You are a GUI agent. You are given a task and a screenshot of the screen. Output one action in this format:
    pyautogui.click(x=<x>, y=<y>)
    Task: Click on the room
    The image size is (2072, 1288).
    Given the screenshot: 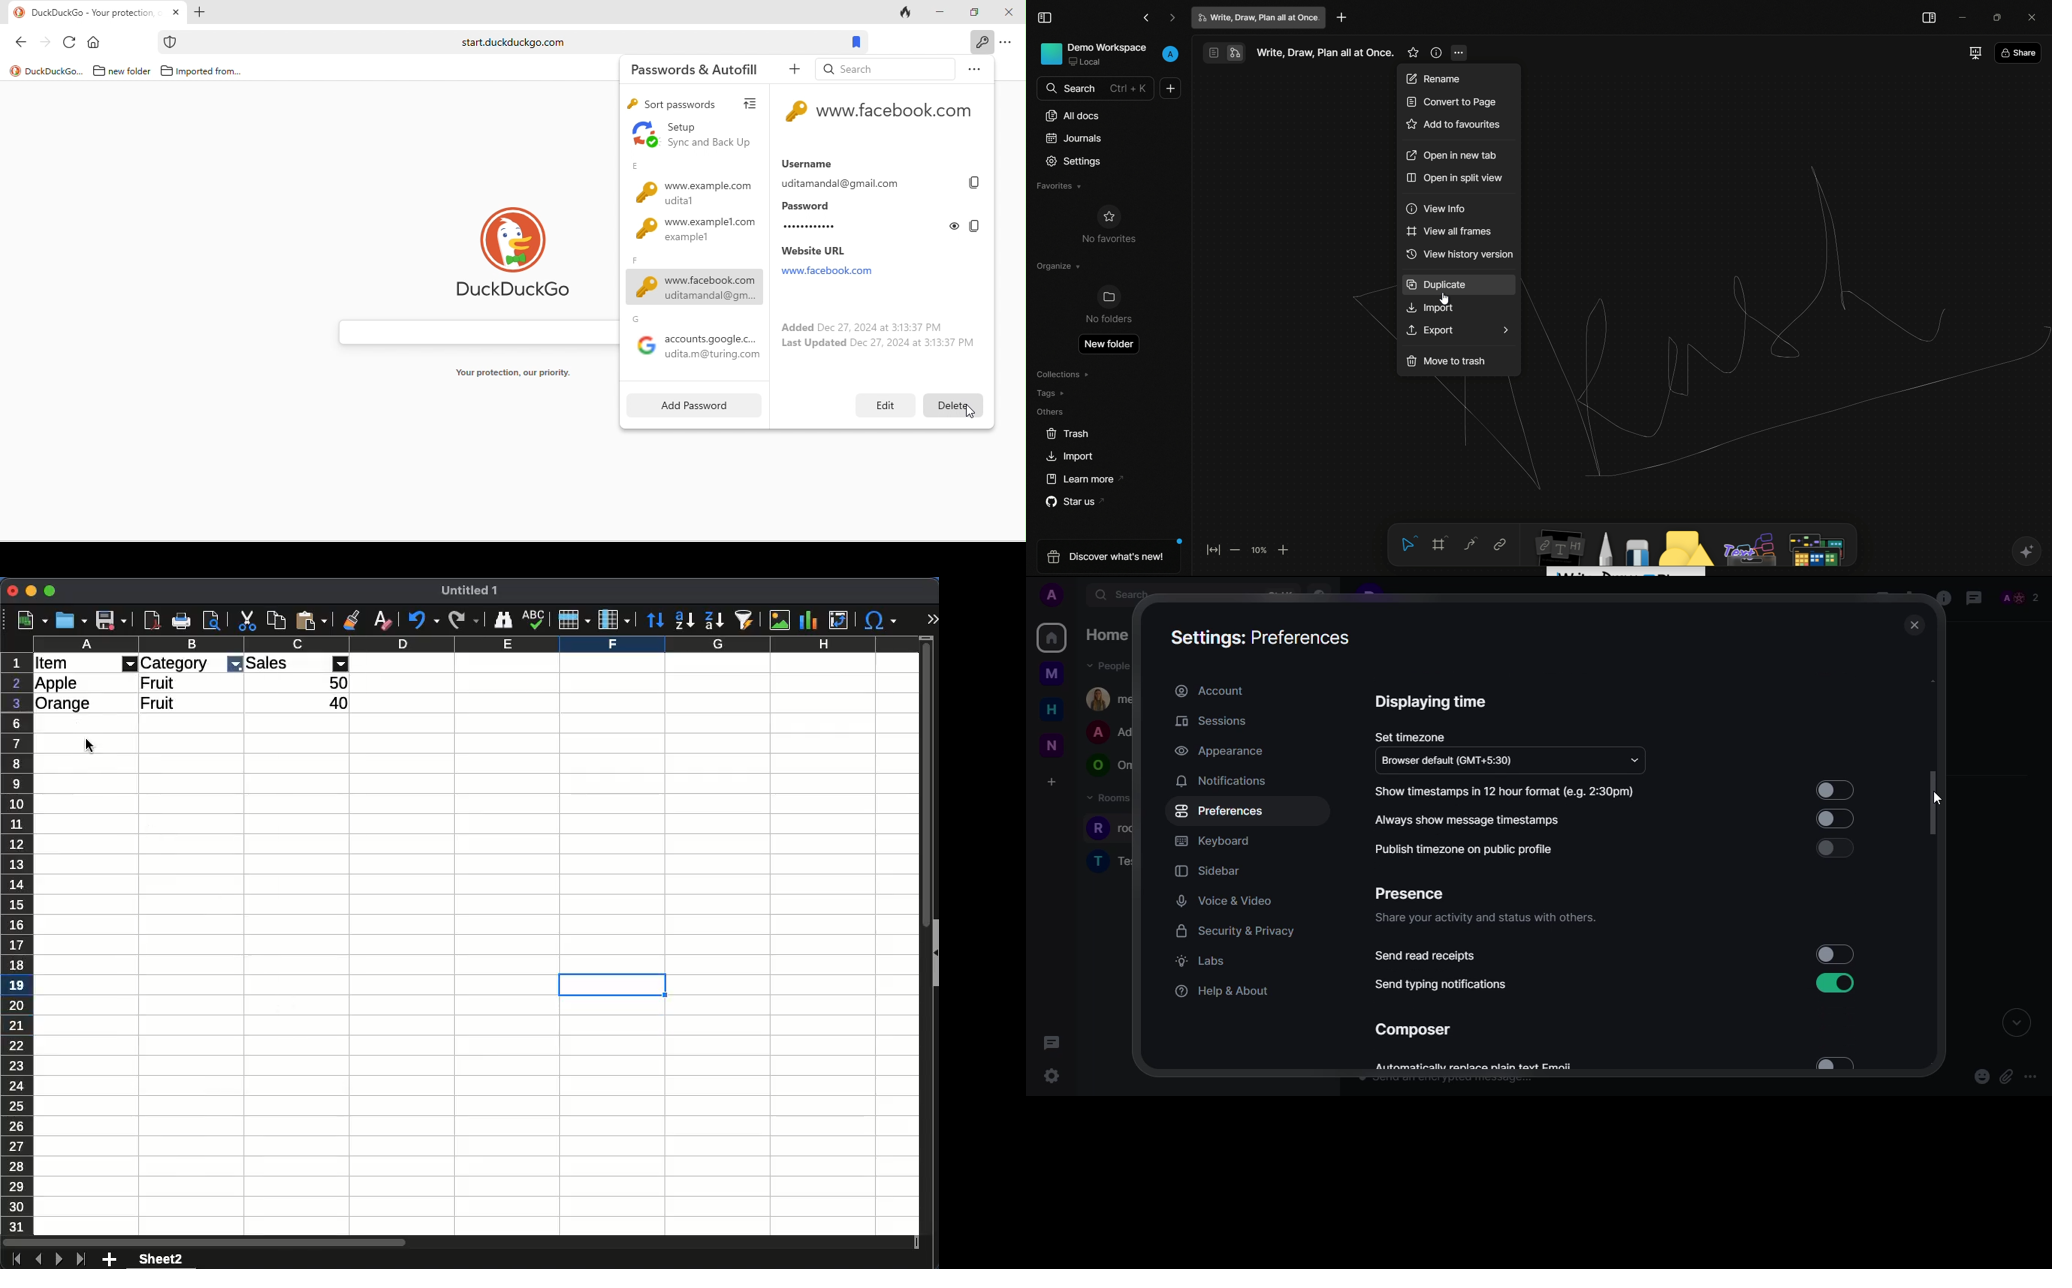 What is the action you would take?
    pyautogui.click(x=1112, y=860)
    